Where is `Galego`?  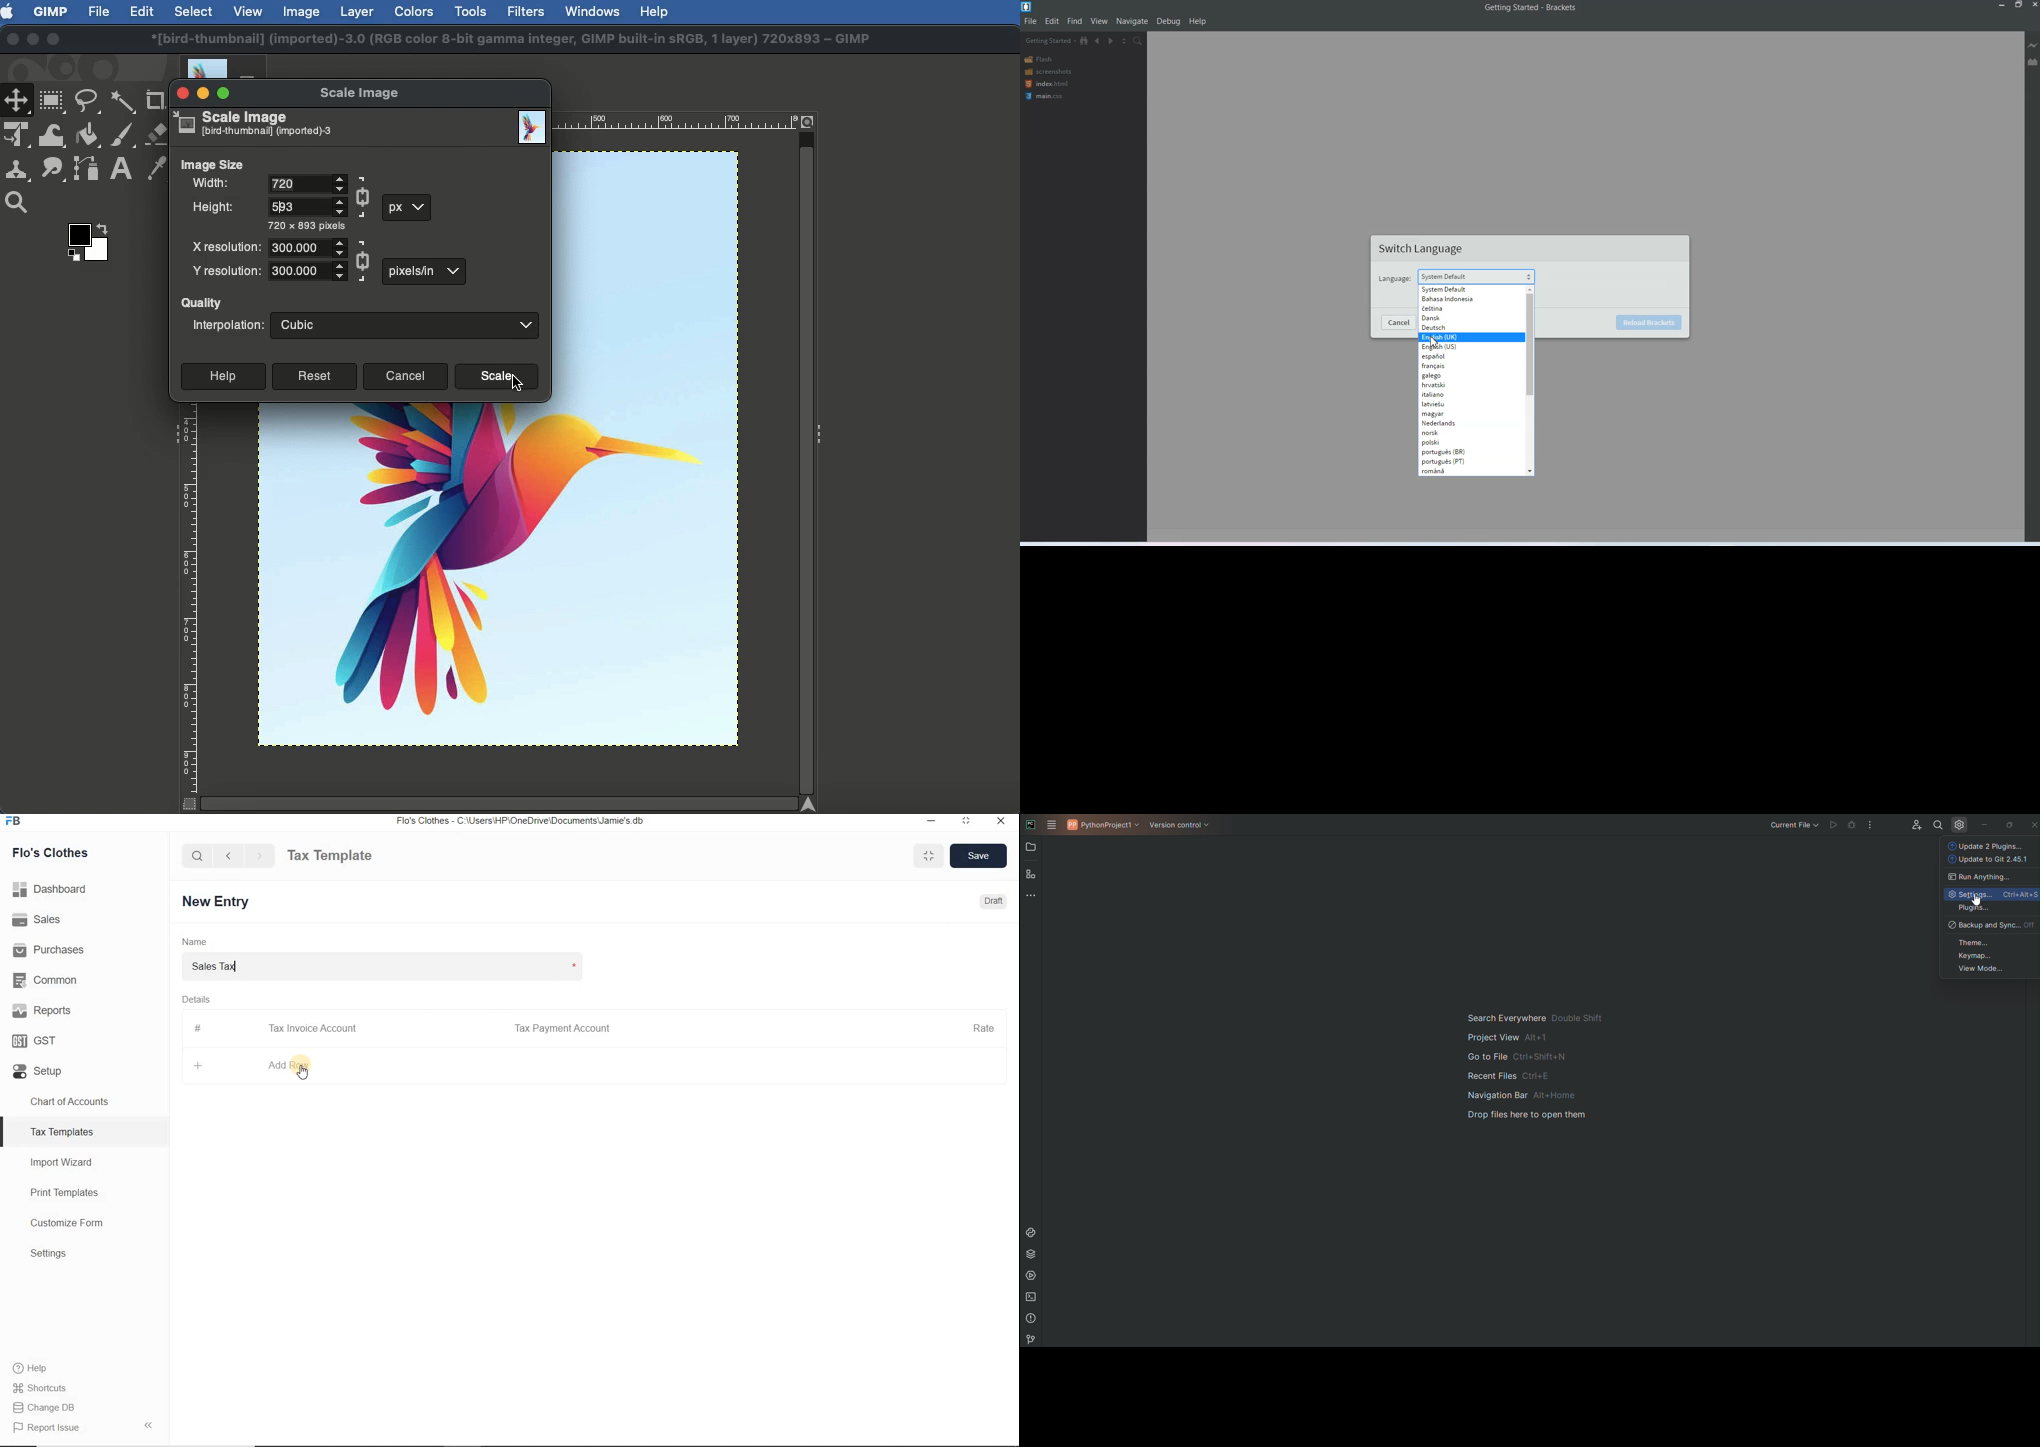
Galego is located at coordinates (1461, 376).